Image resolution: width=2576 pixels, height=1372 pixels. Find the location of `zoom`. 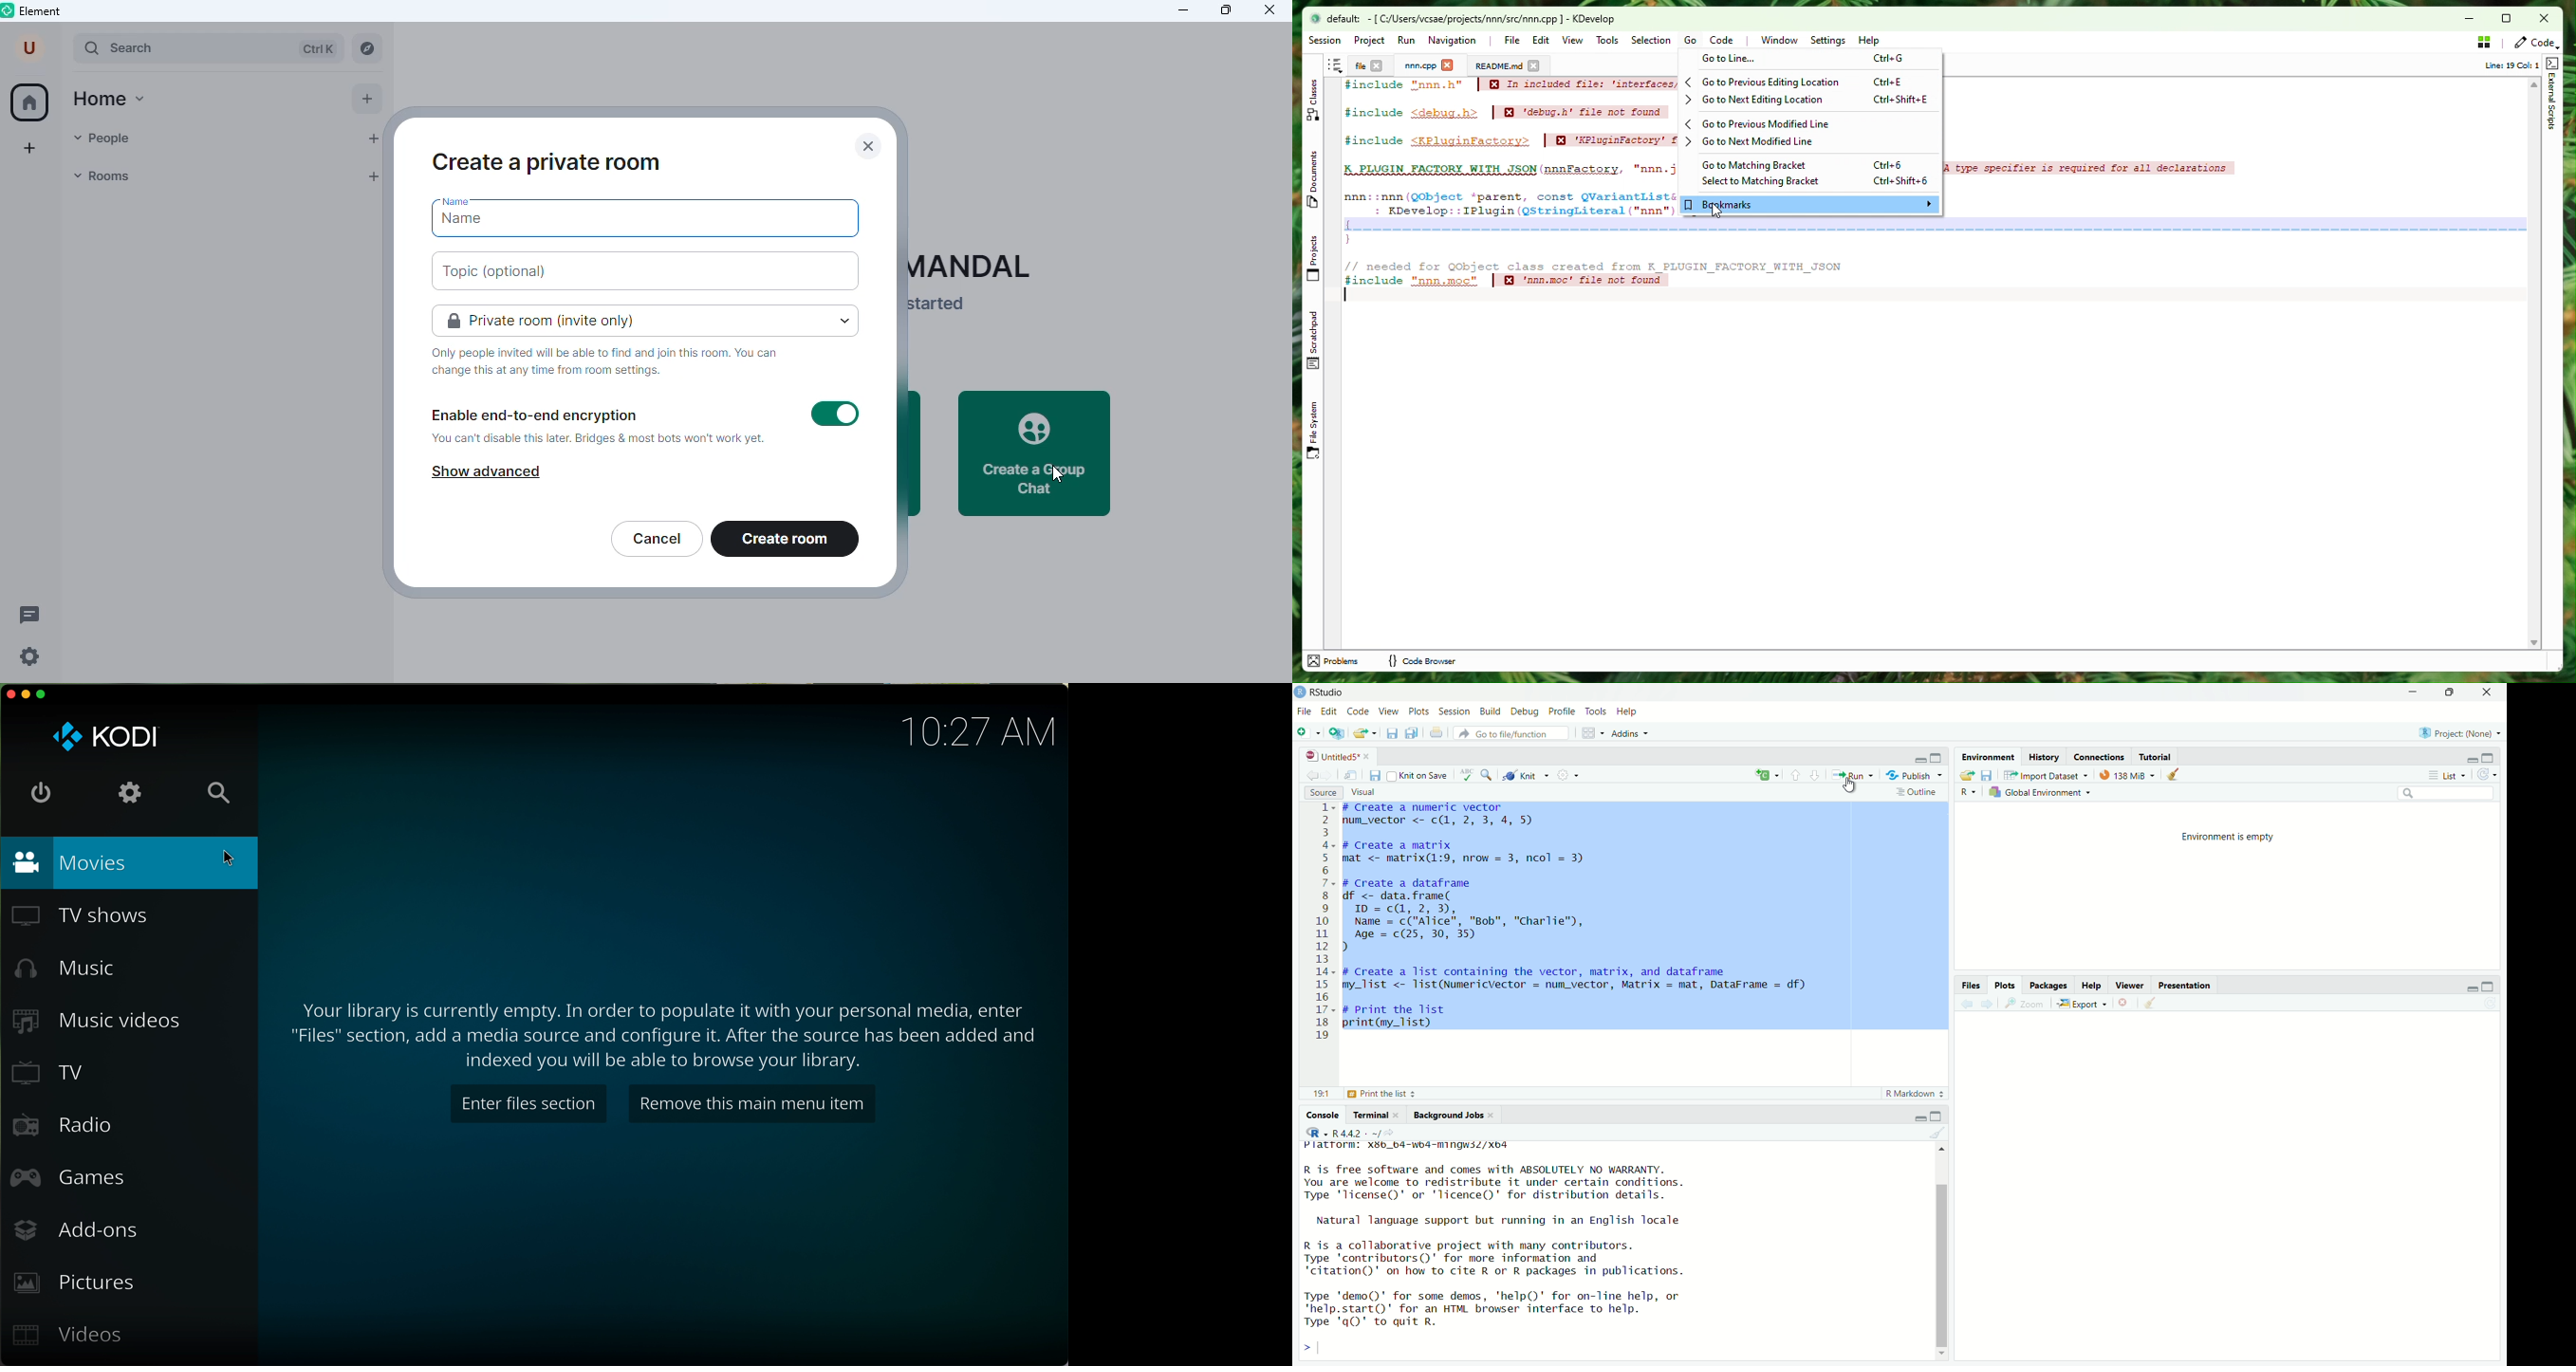

zoom is located at coordinates (2024, 1004).